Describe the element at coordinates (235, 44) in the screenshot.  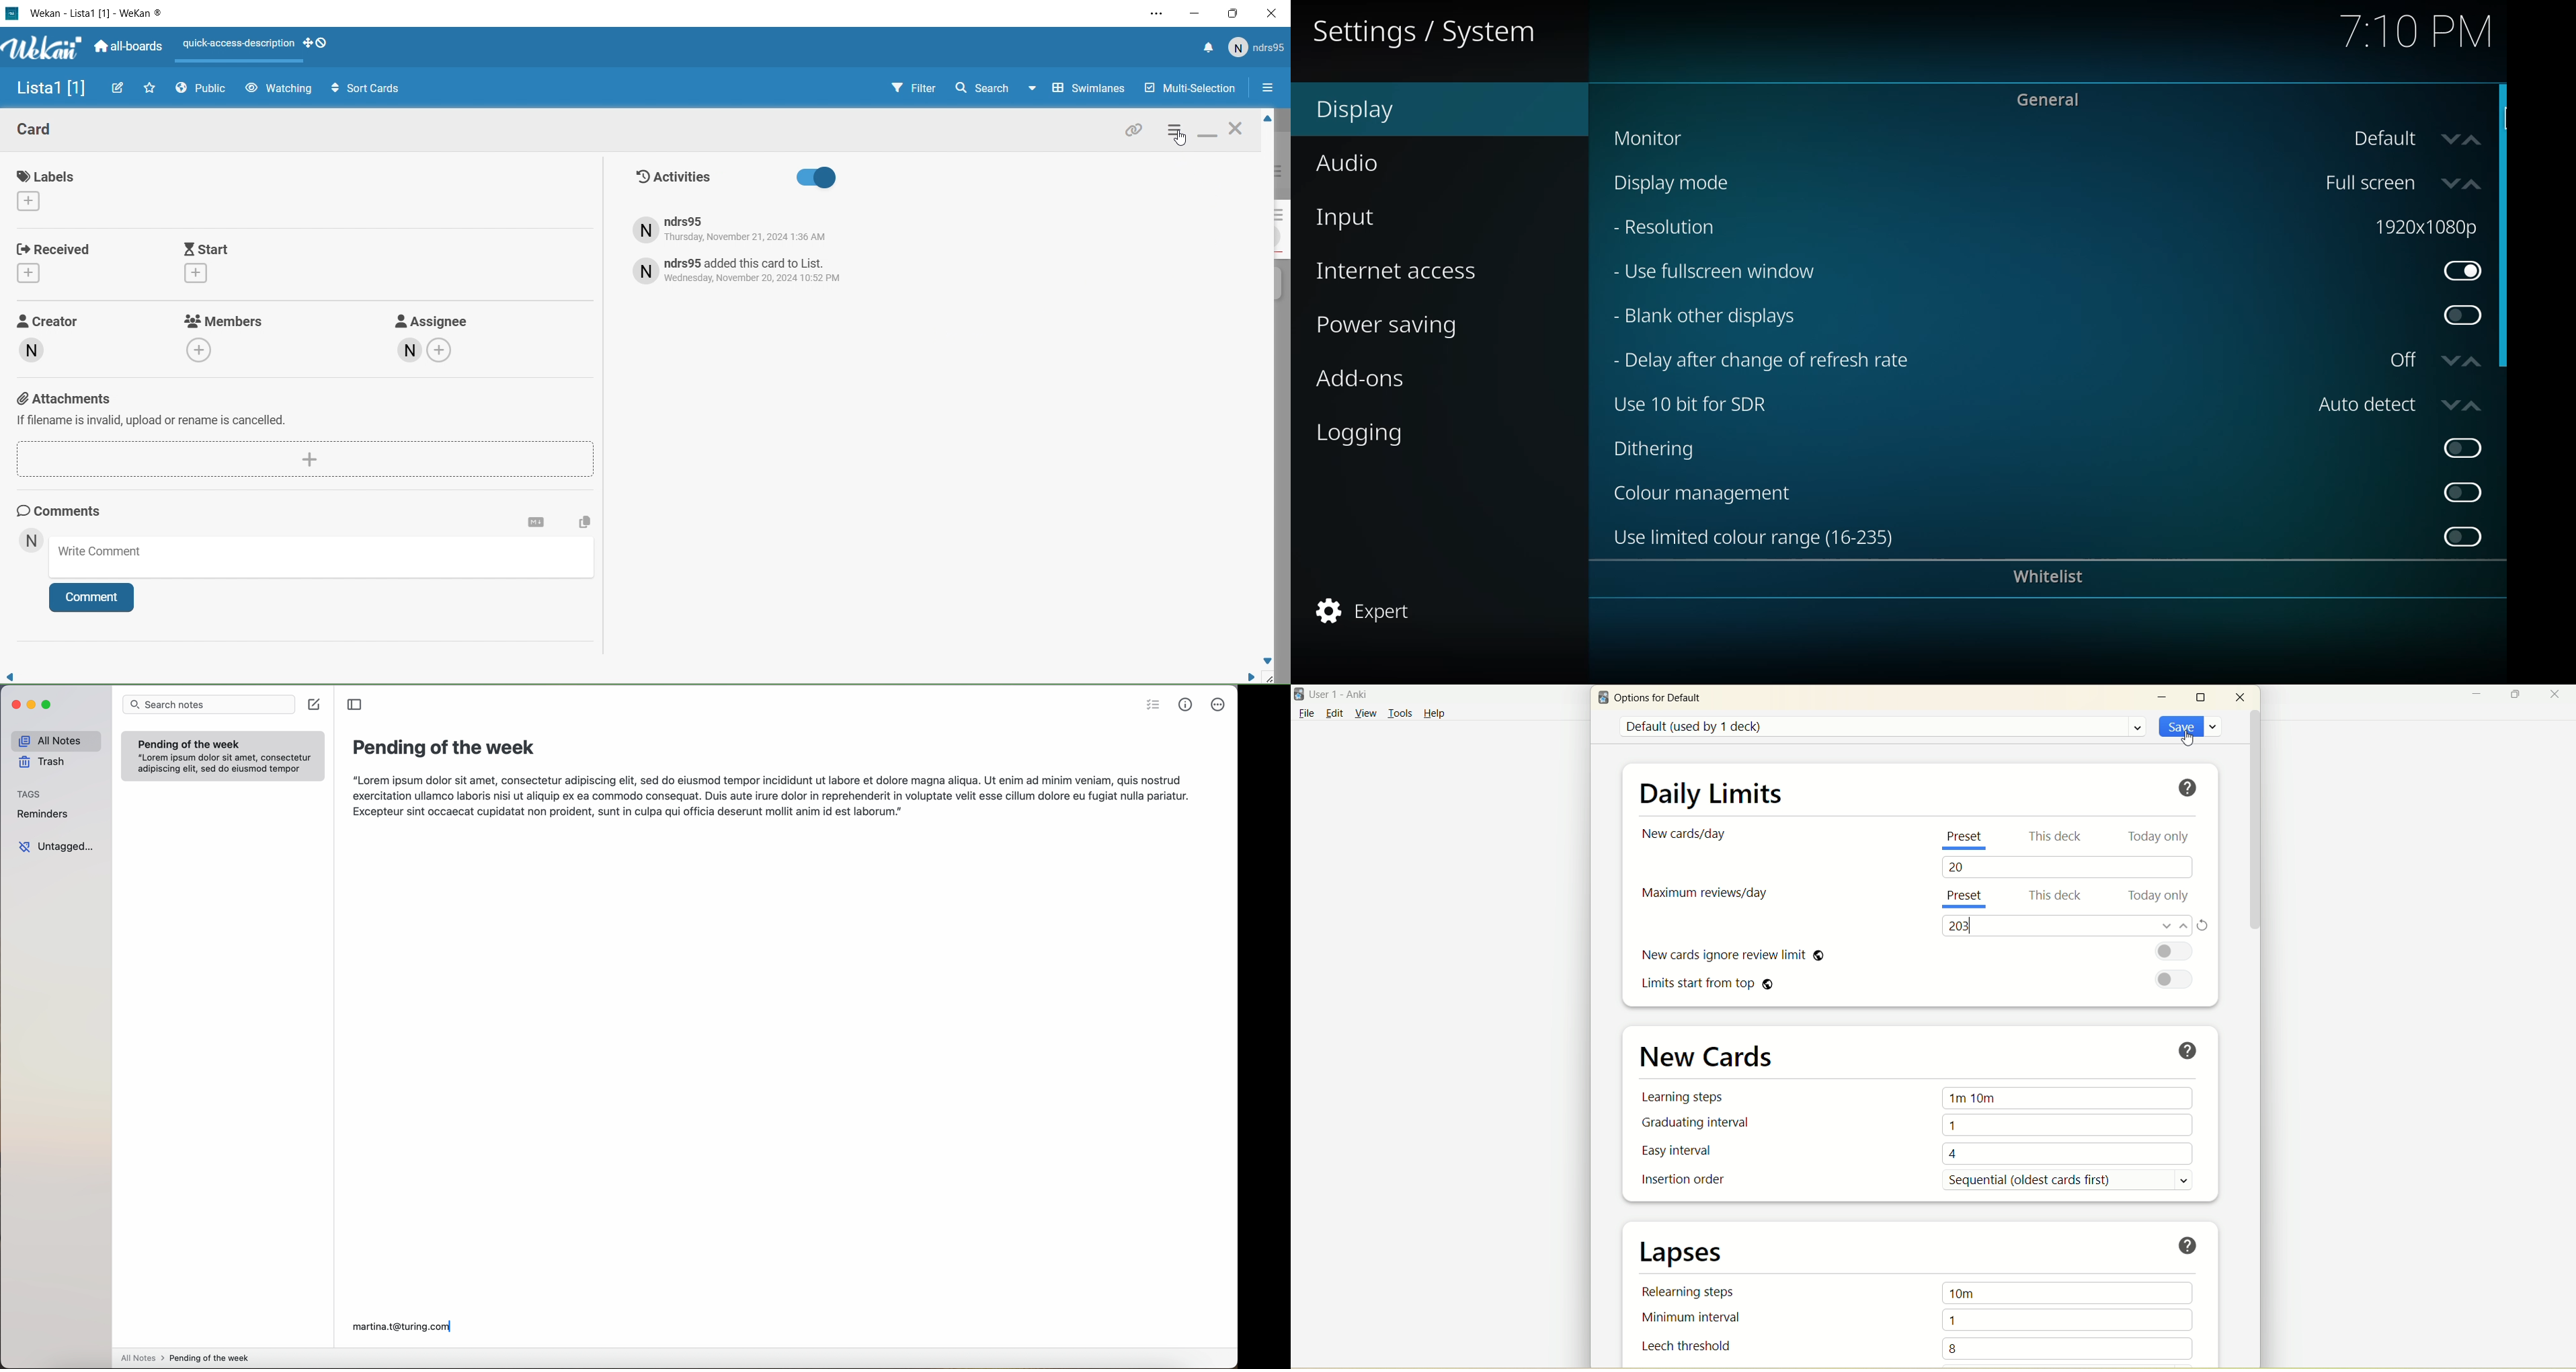
I see `Layout Actions` at that location.